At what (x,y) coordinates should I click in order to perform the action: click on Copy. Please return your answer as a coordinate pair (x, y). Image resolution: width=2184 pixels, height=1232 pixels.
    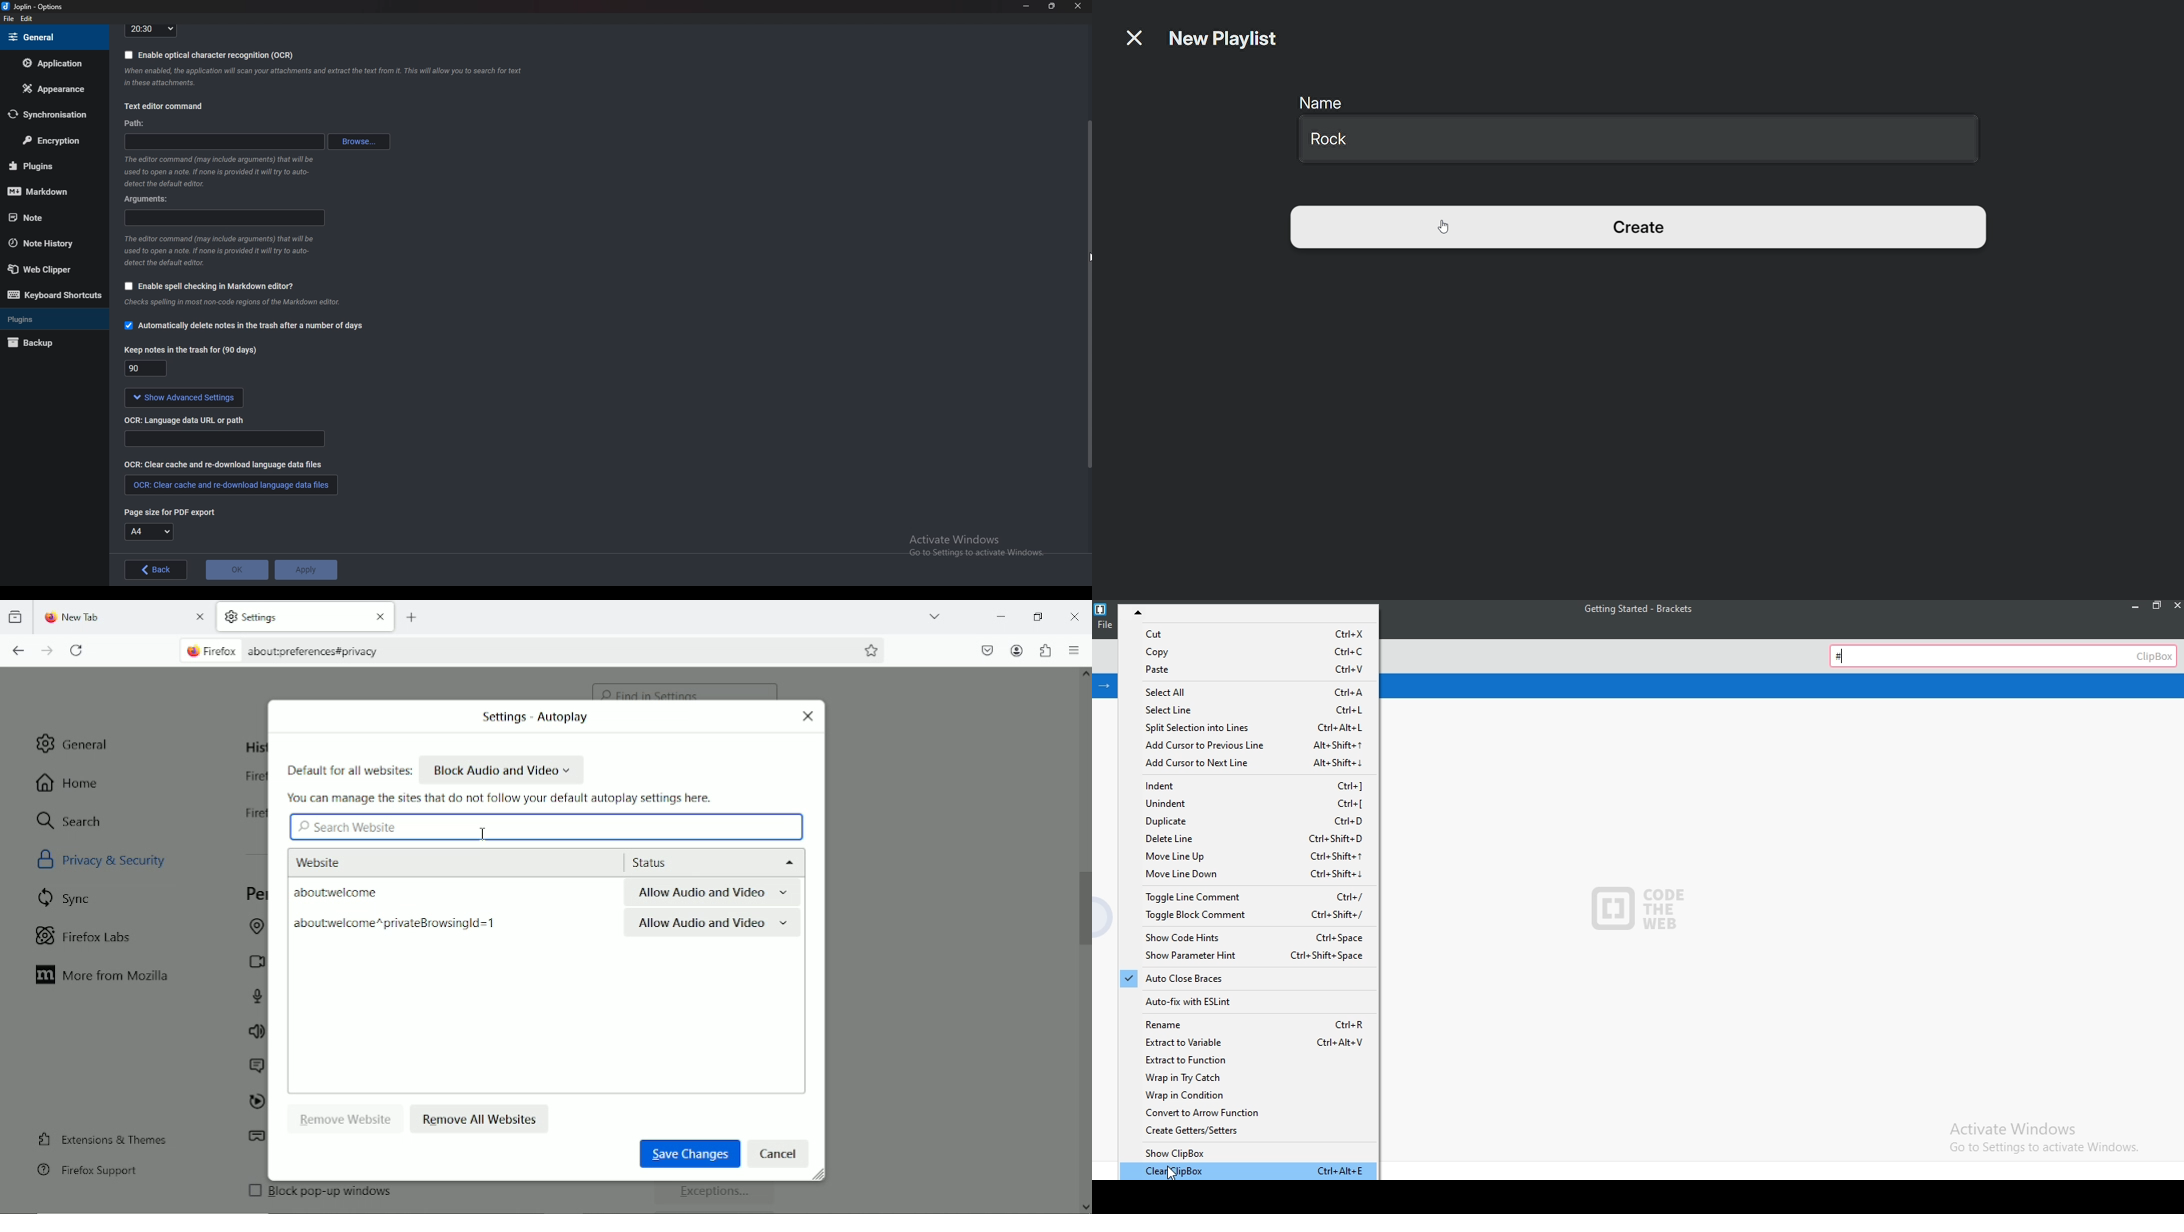
    Looking at the image, I should click on (1254, 650).